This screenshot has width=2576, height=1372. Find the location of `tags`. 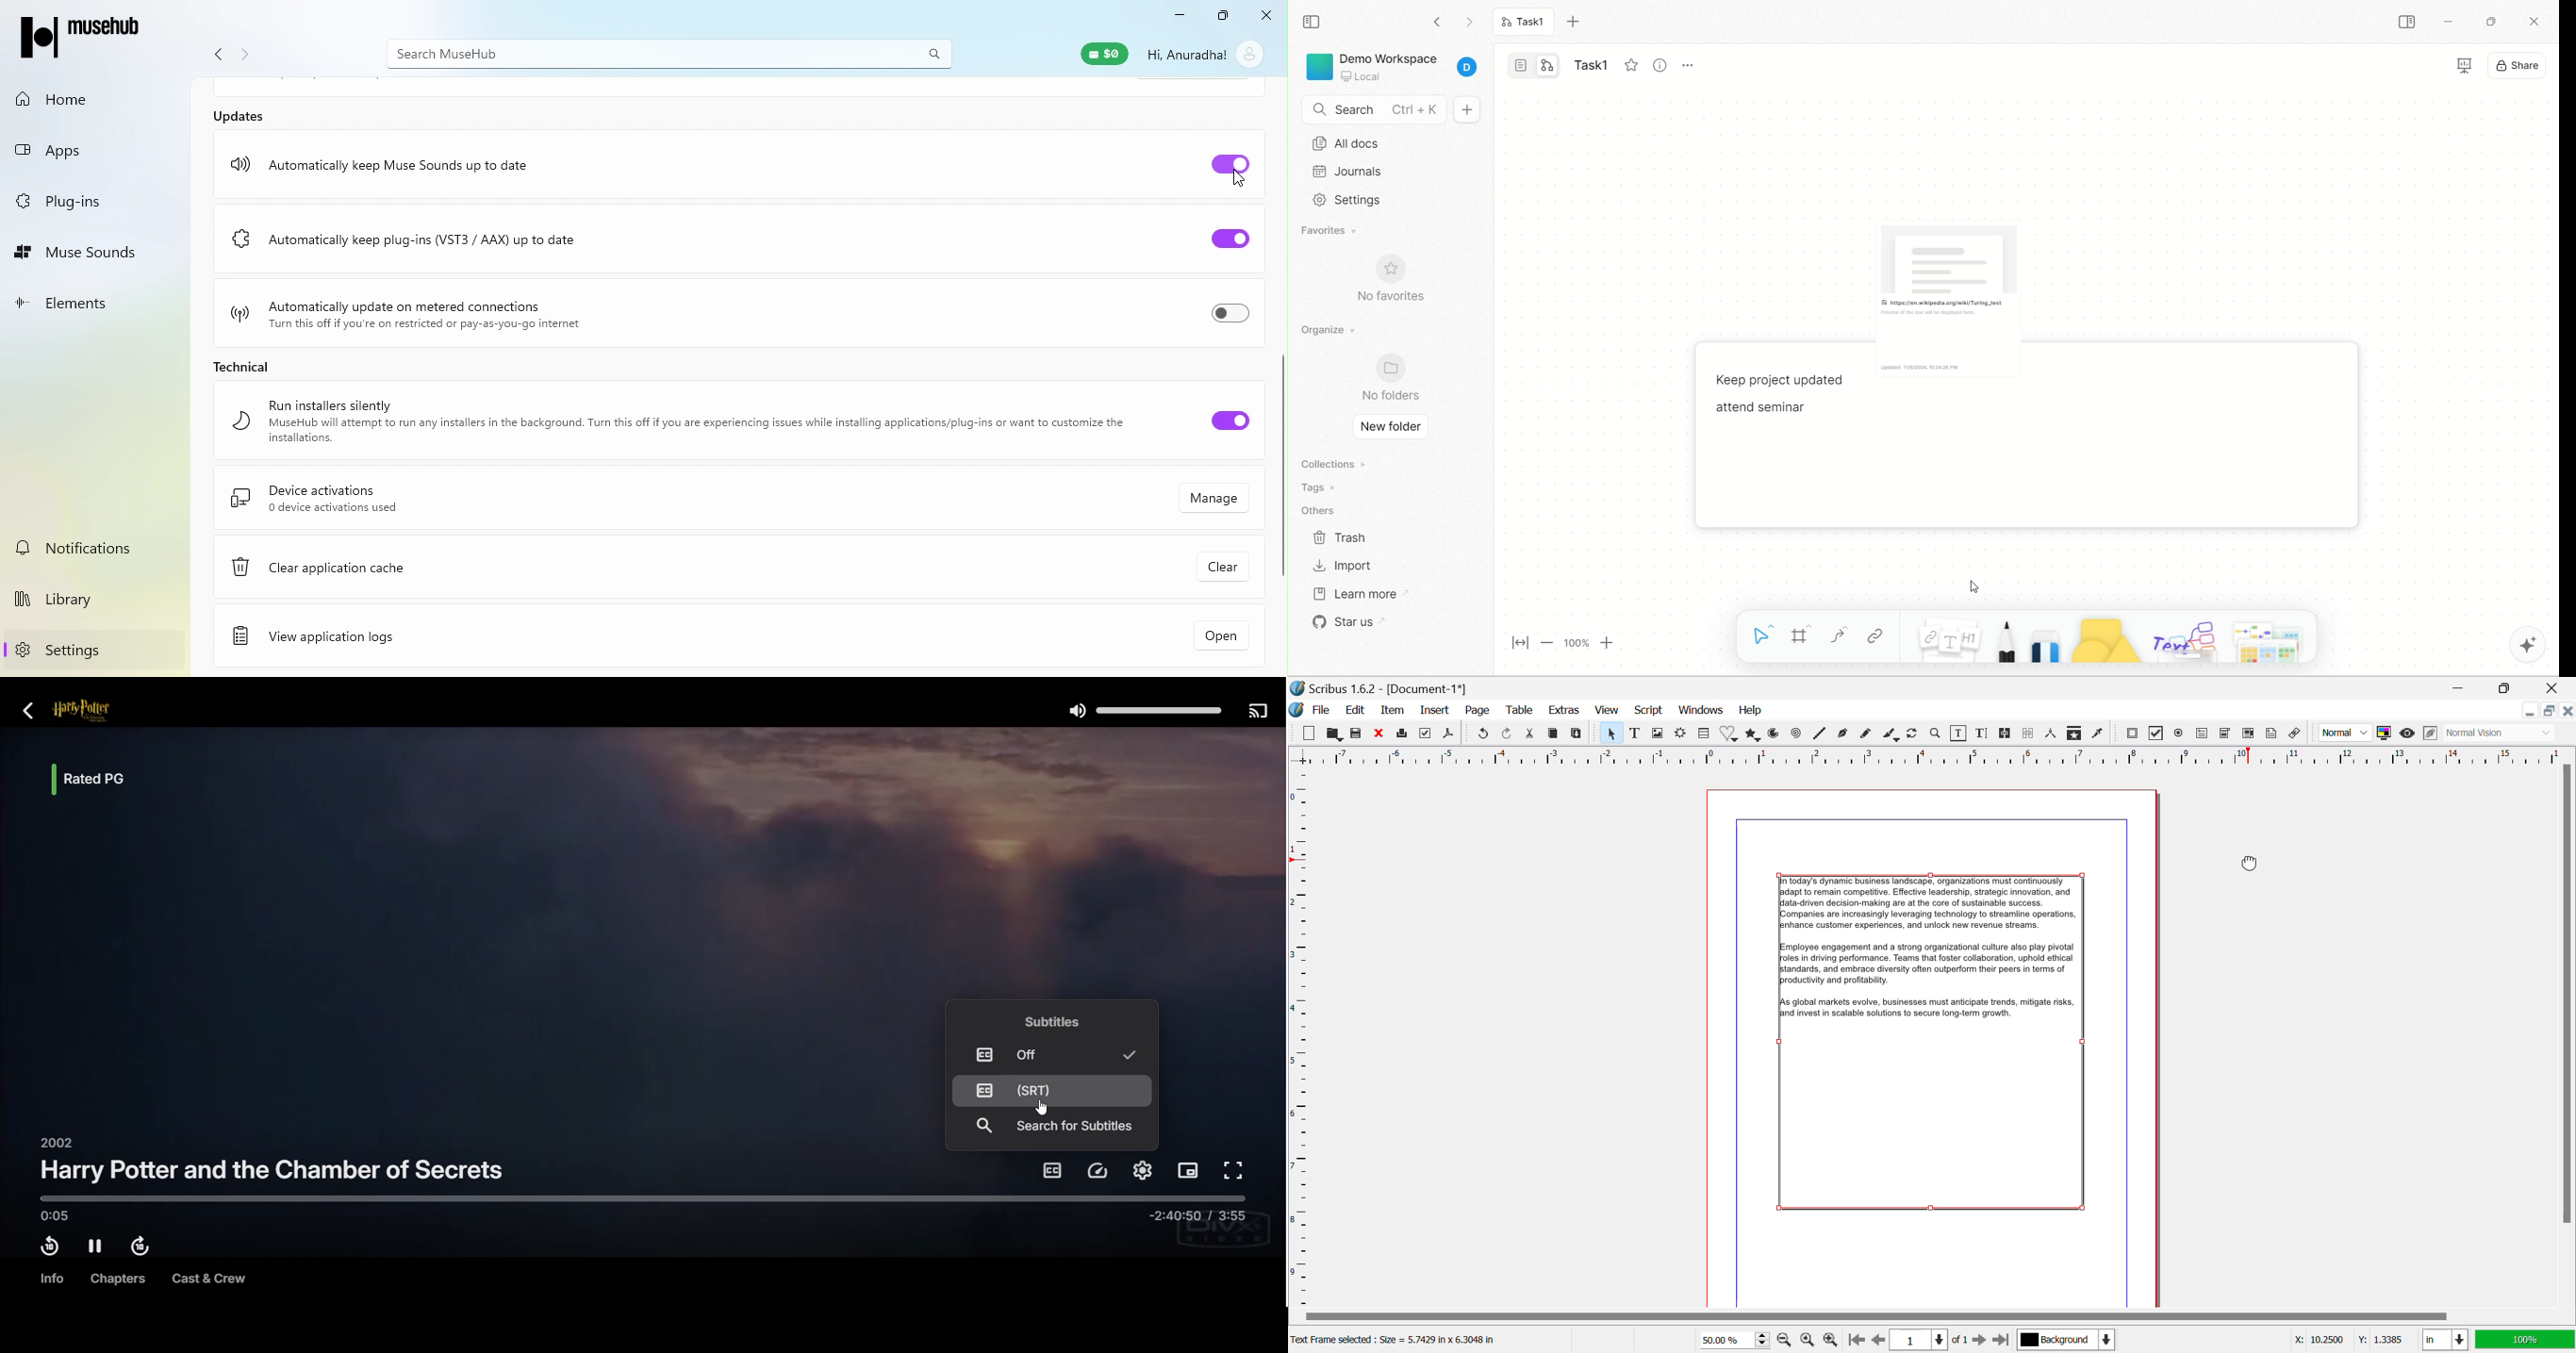

tags is located at coordinates (1326, 488).